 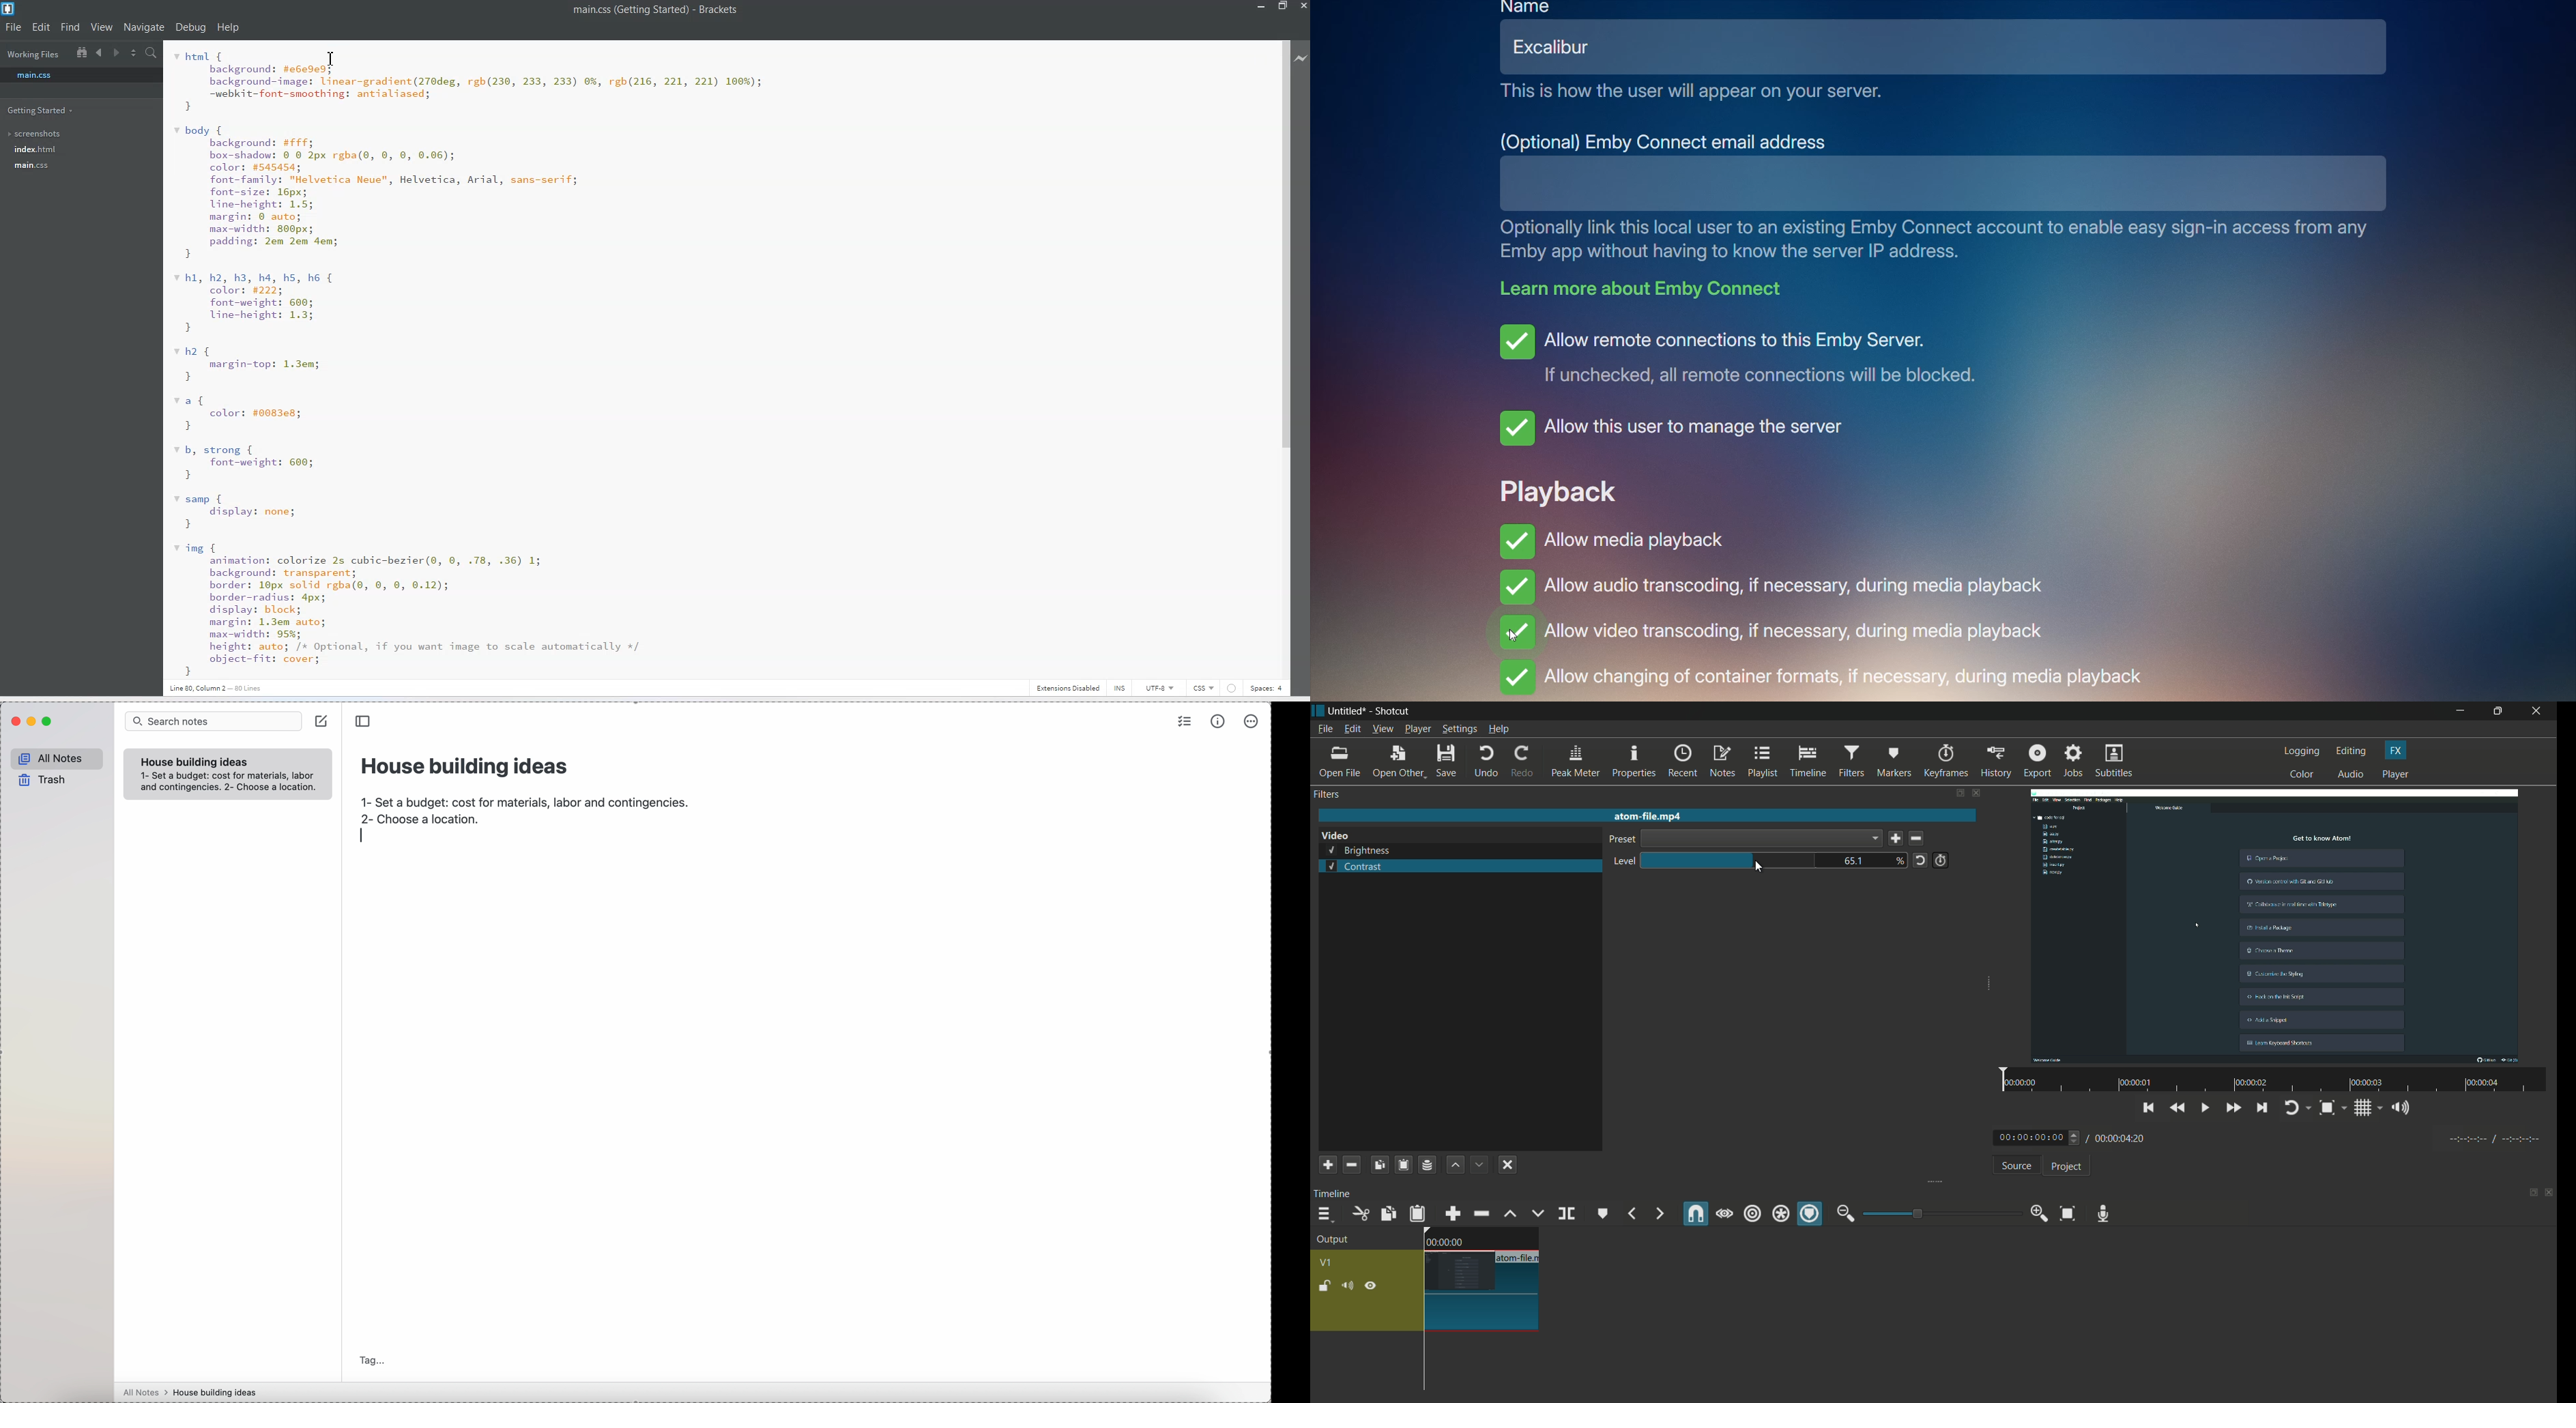 I want to click on  Allow audio transcoding, if necessary, during media playback, so click(x=1778, y=590).